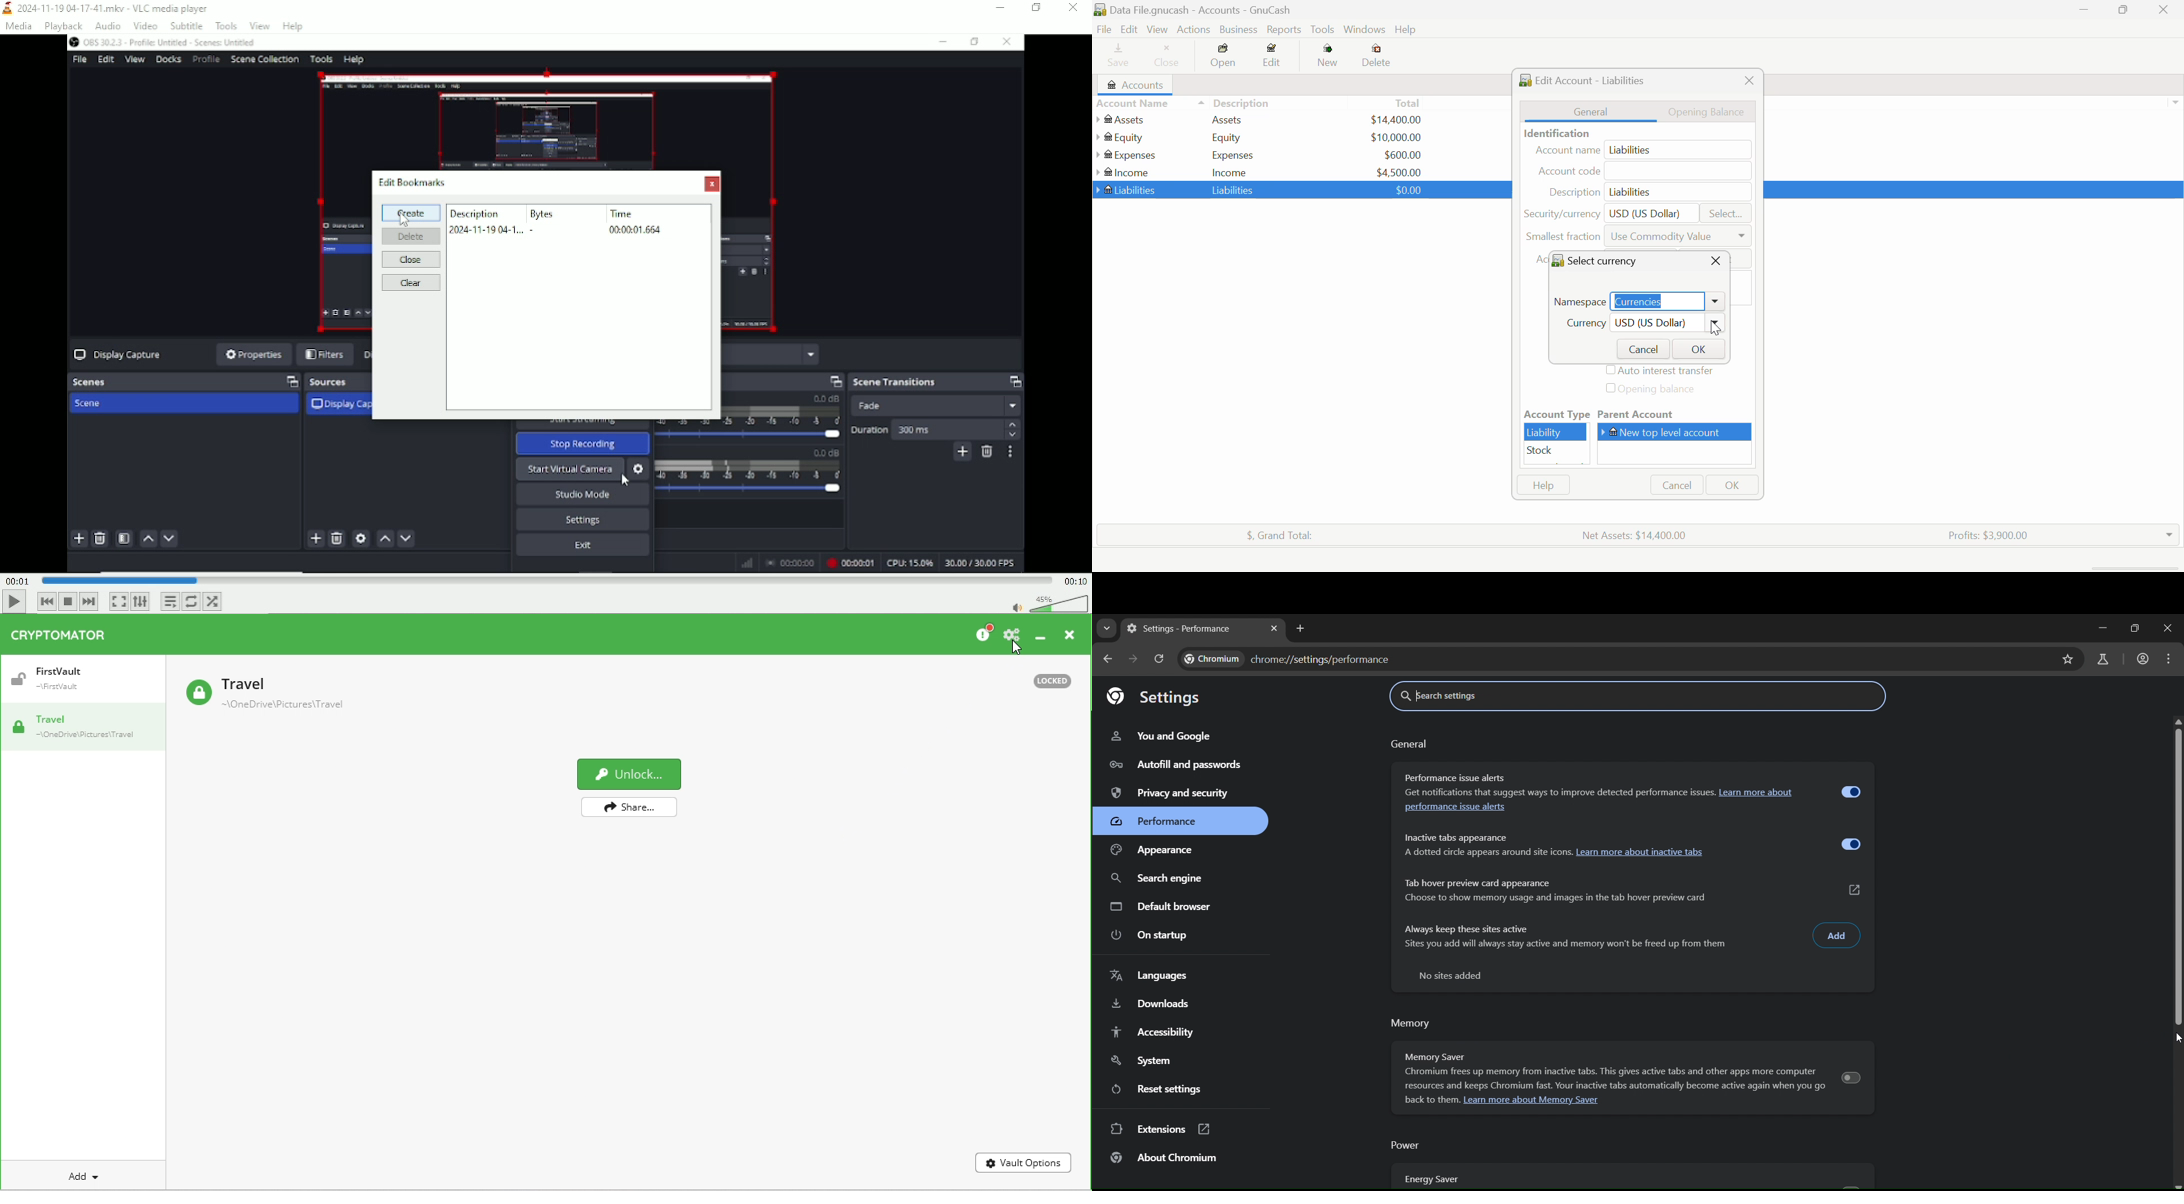 The image size is (2184, 1204). What do you see at coordinates (1107, 658) in the screenshot?
I see `go back onne page` at bounding box center [1107, 658].